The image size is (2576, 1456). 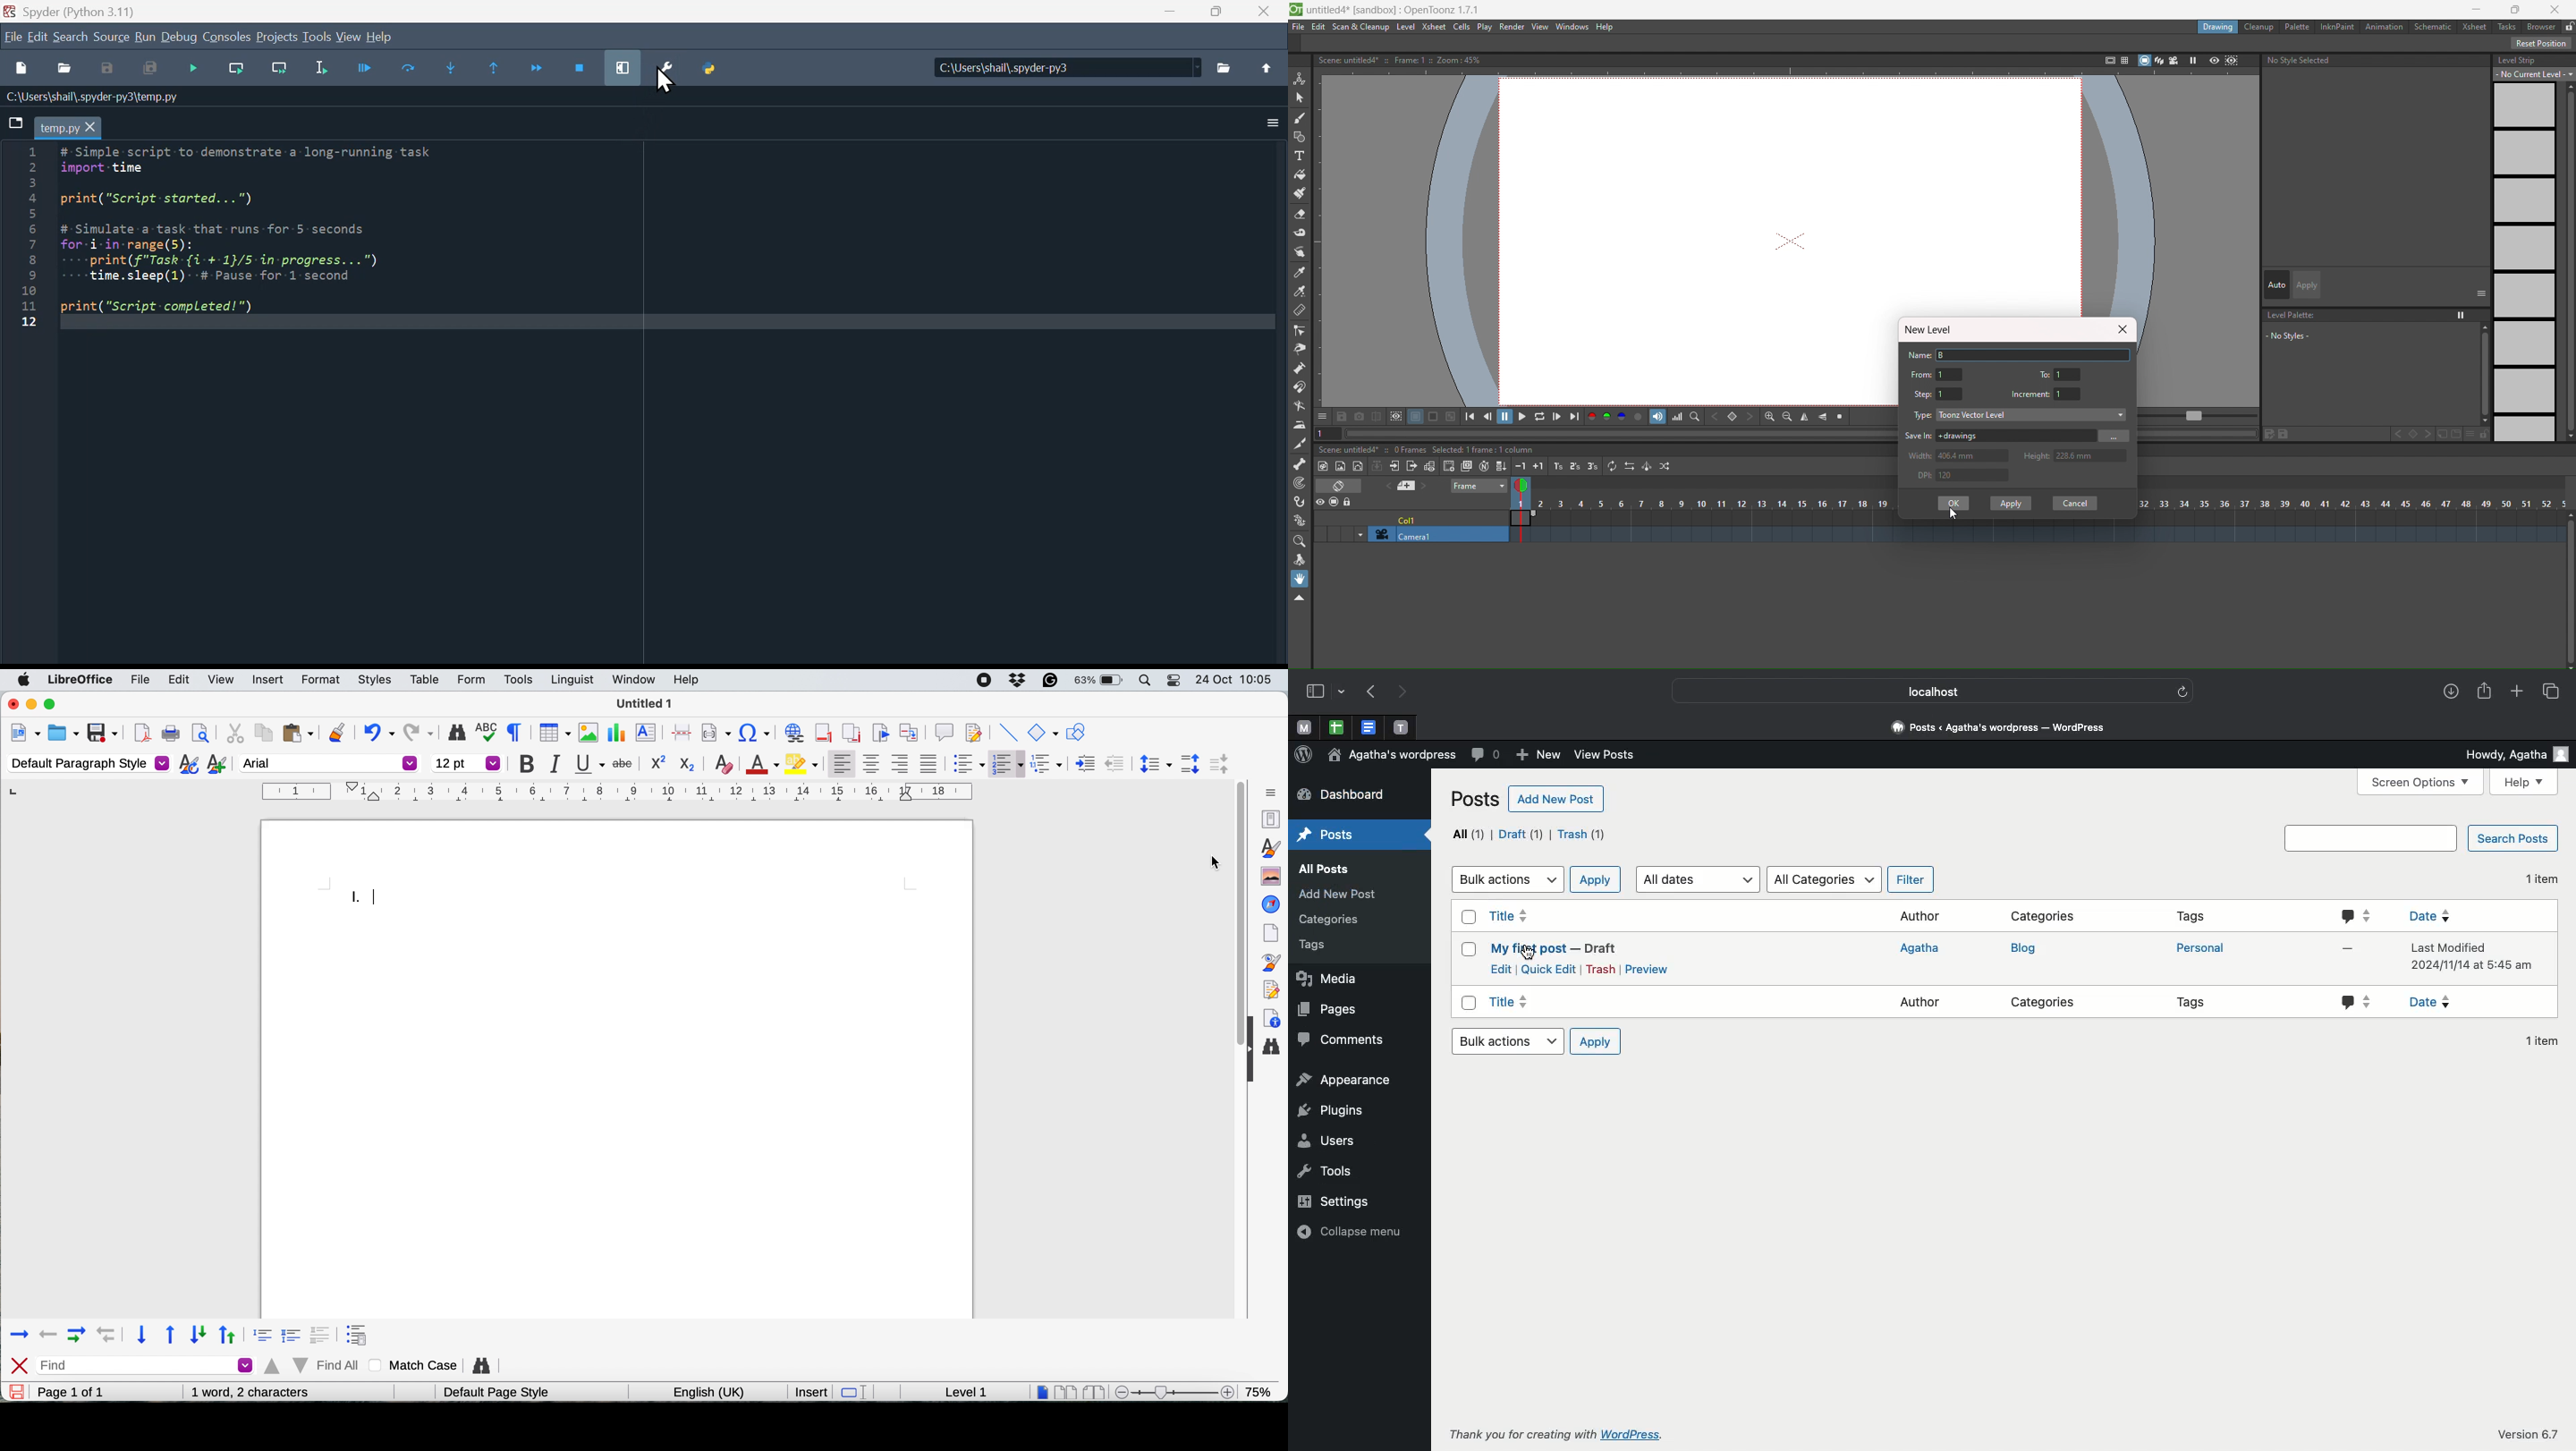 I want to click on form, so click(x=468, y=680).